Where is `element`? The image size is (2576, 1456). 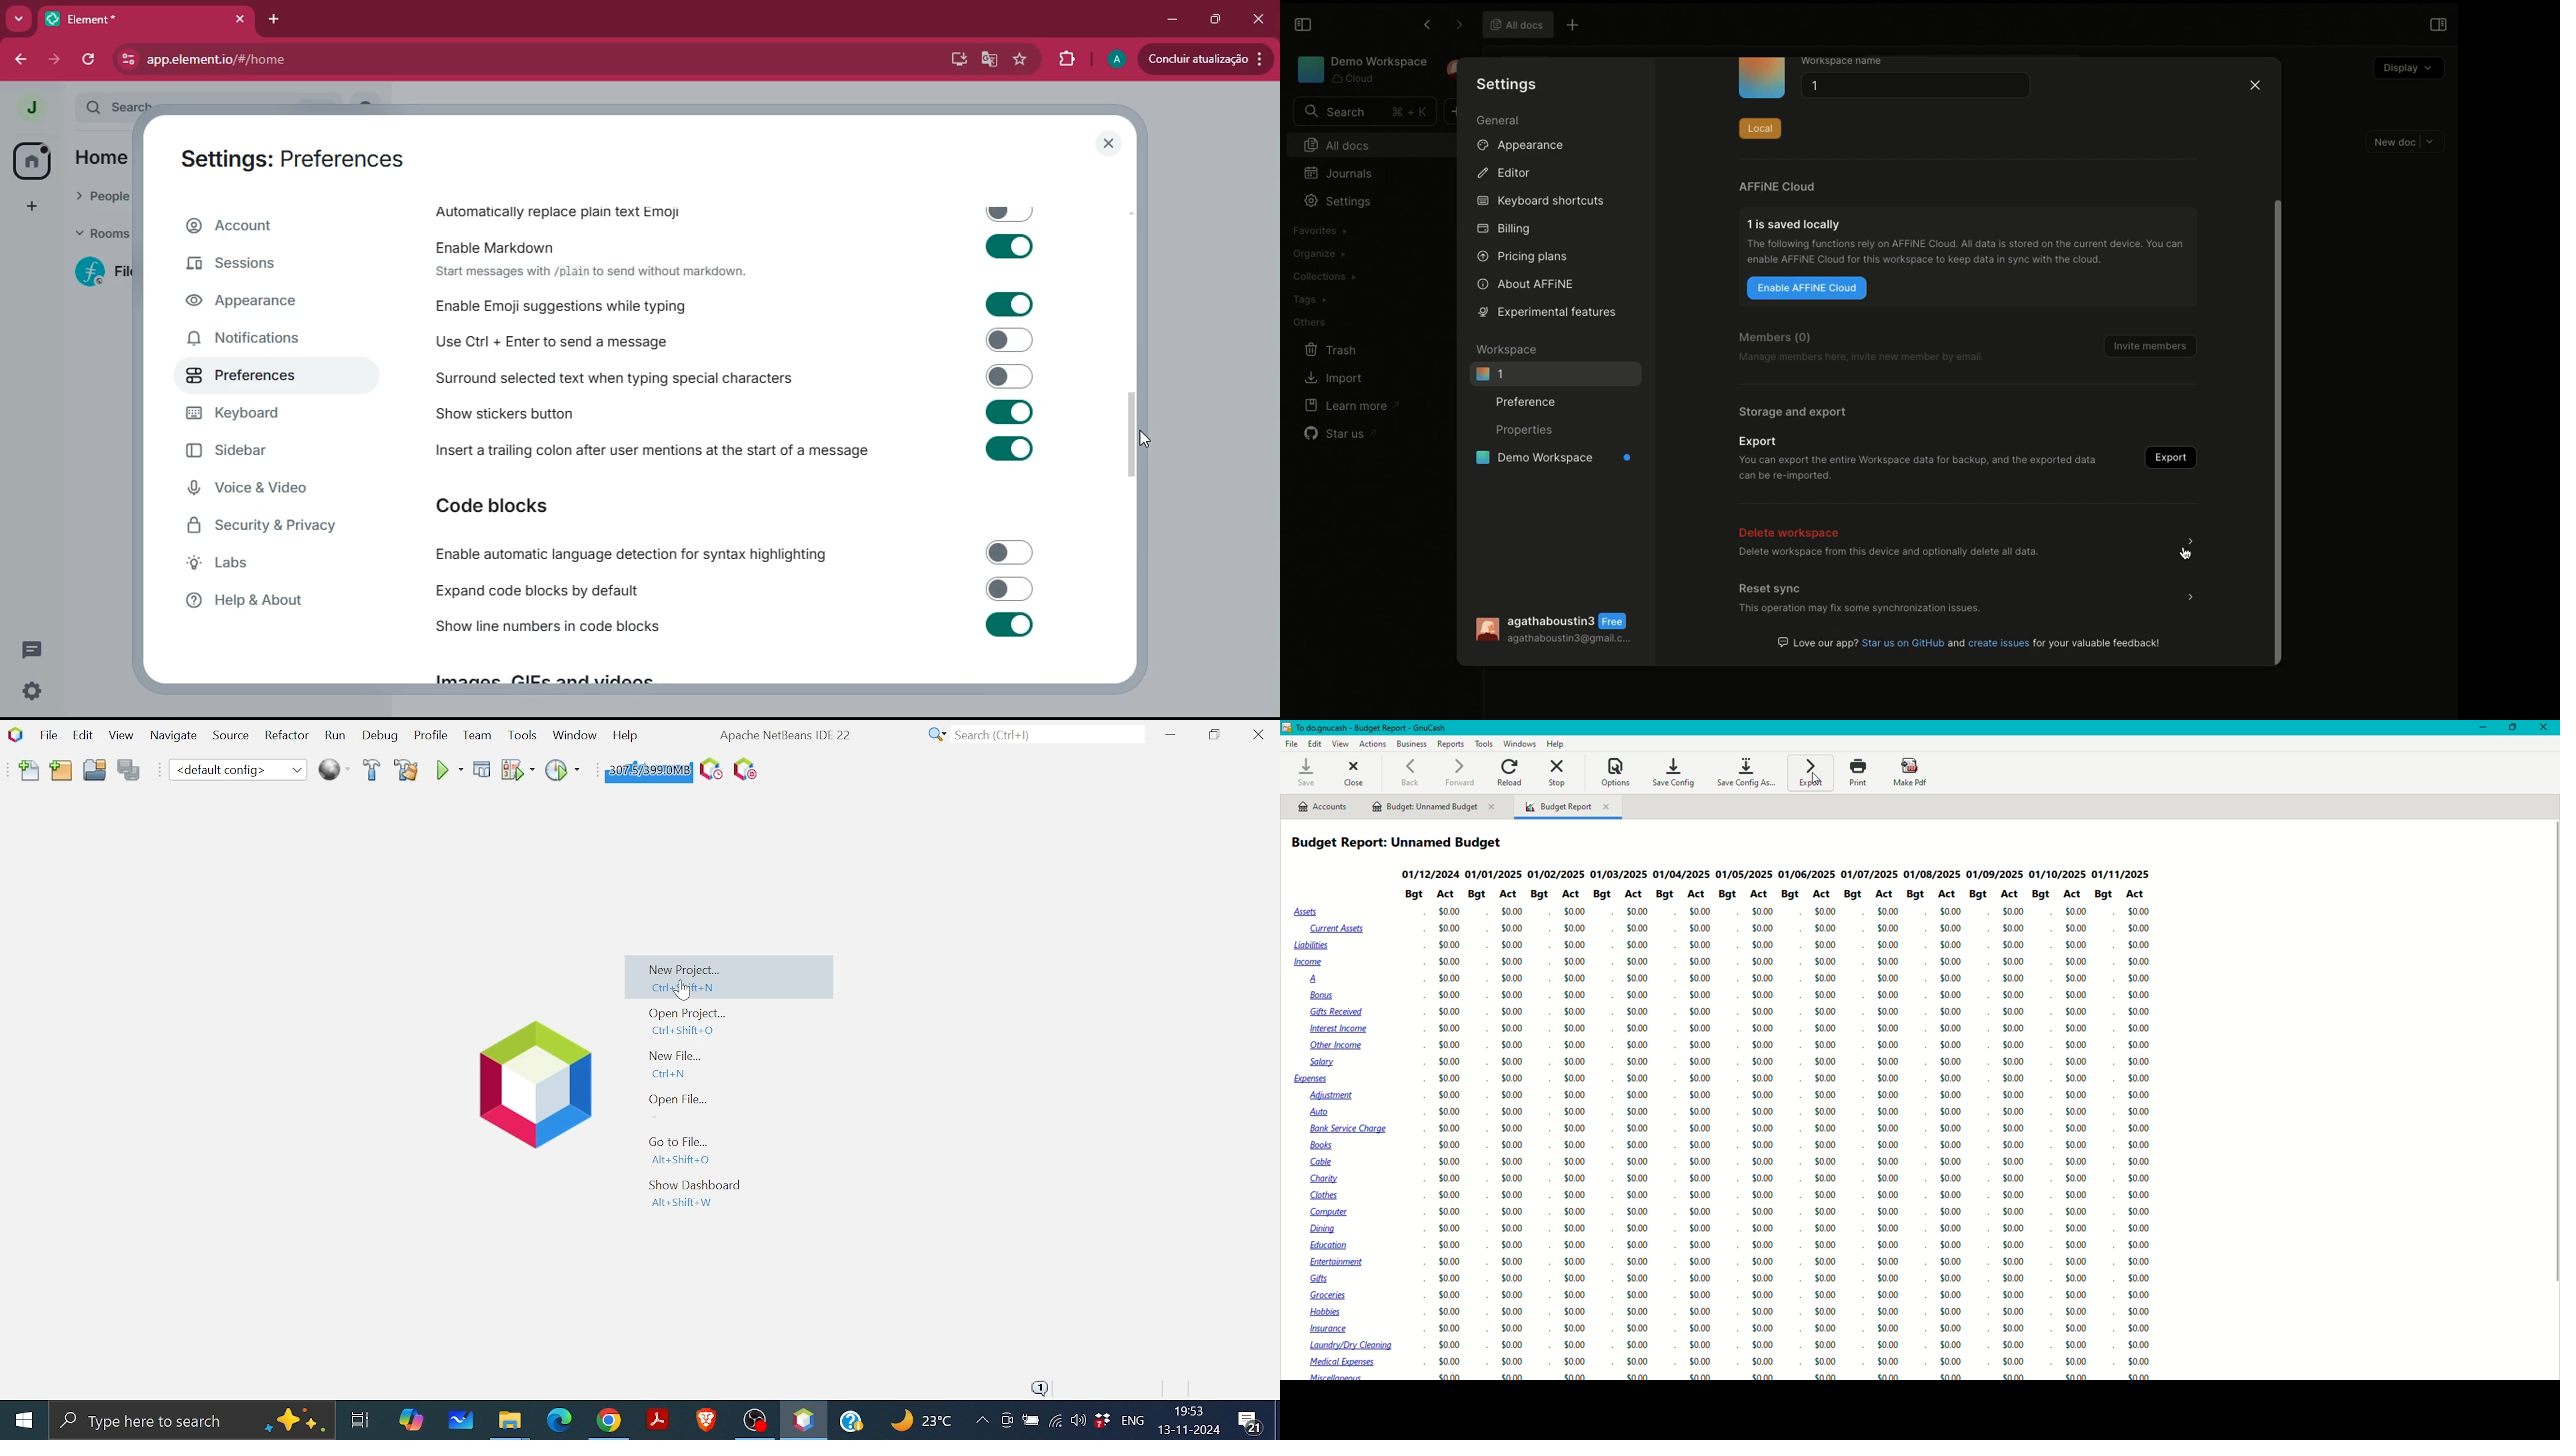 element is located at coordinates (145, 17).